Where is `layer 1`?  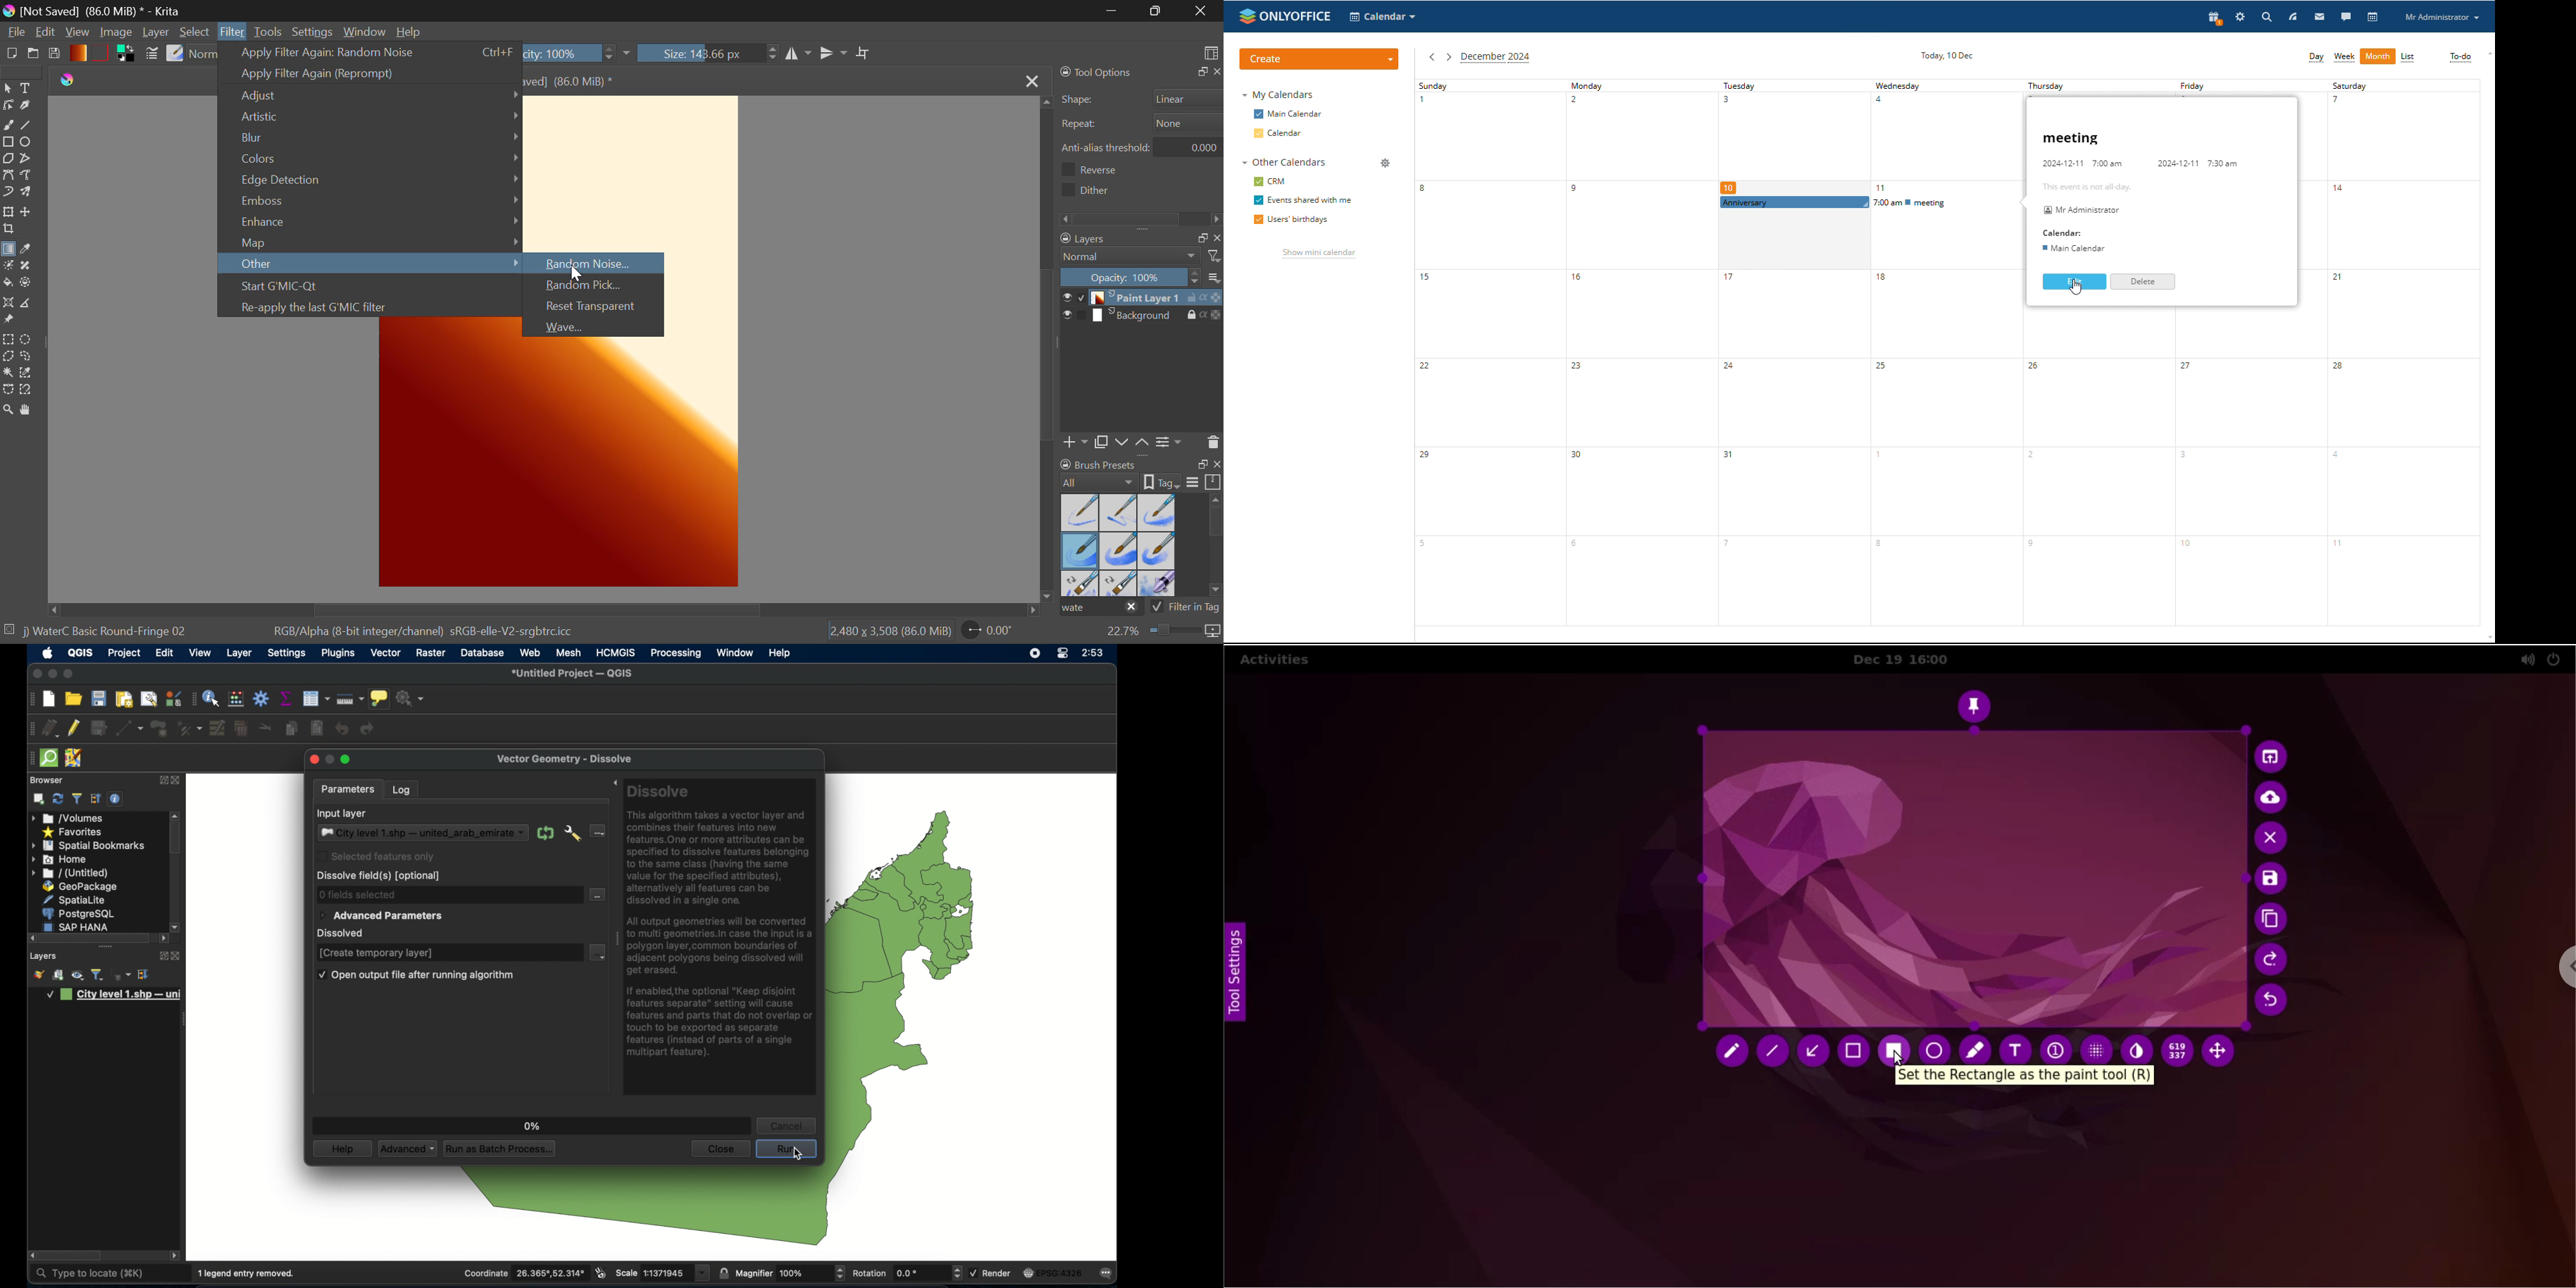
layer 1 is located at coordinates (115, 995).